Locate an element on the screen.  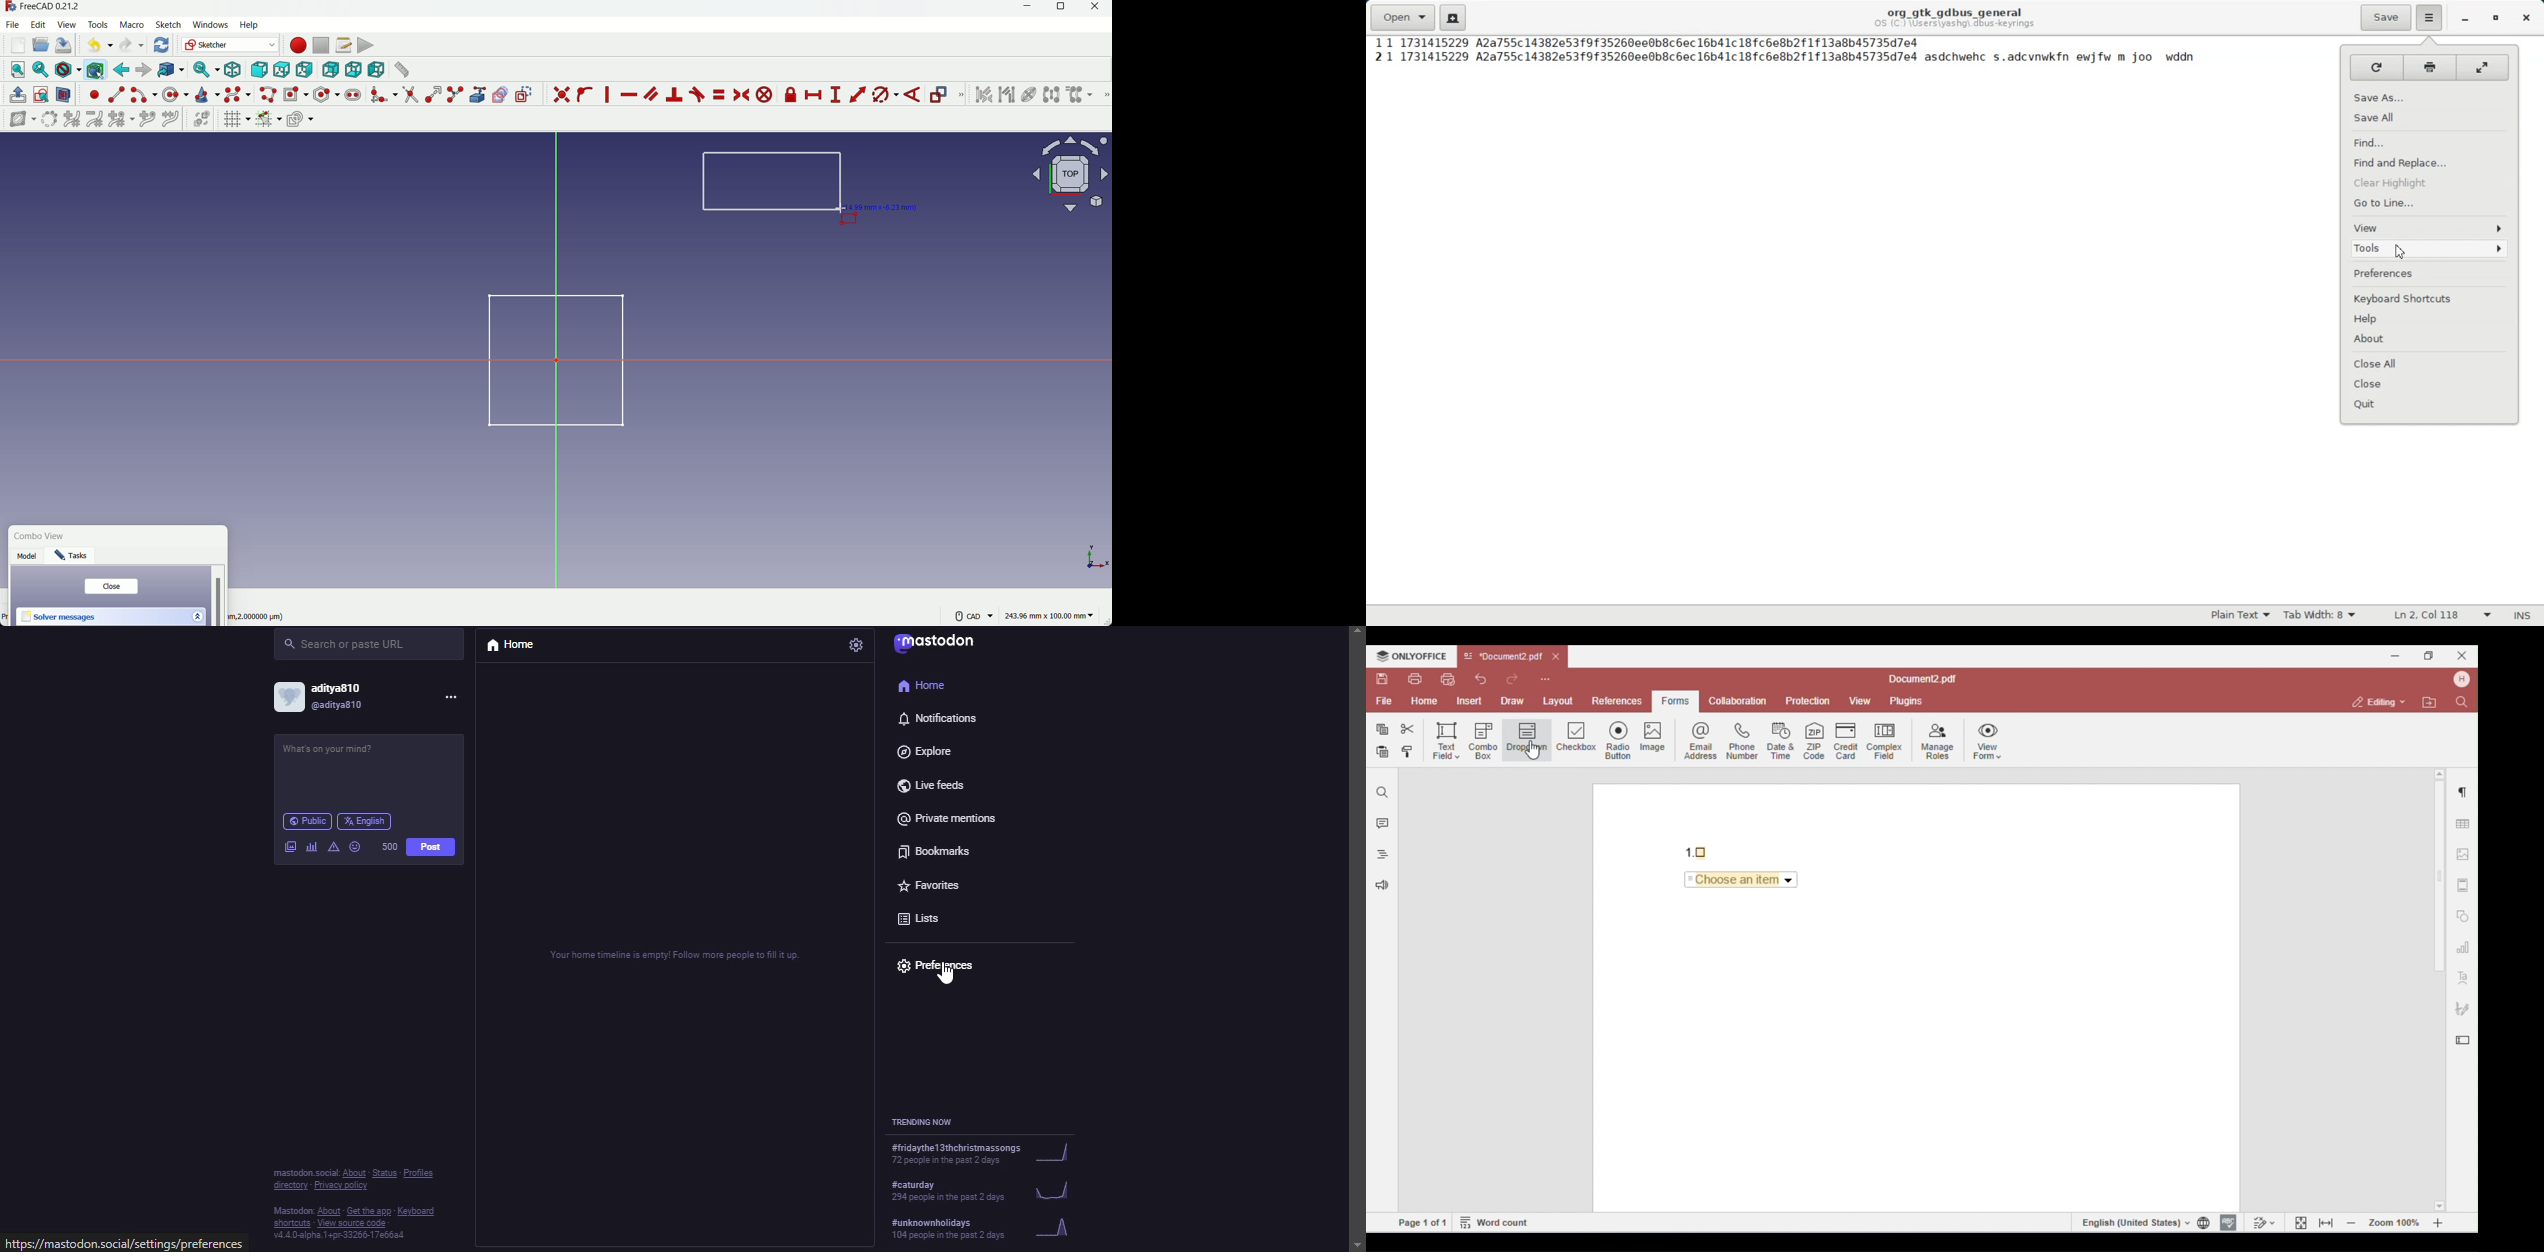
leave sketch is located at coordinates (18, 95).